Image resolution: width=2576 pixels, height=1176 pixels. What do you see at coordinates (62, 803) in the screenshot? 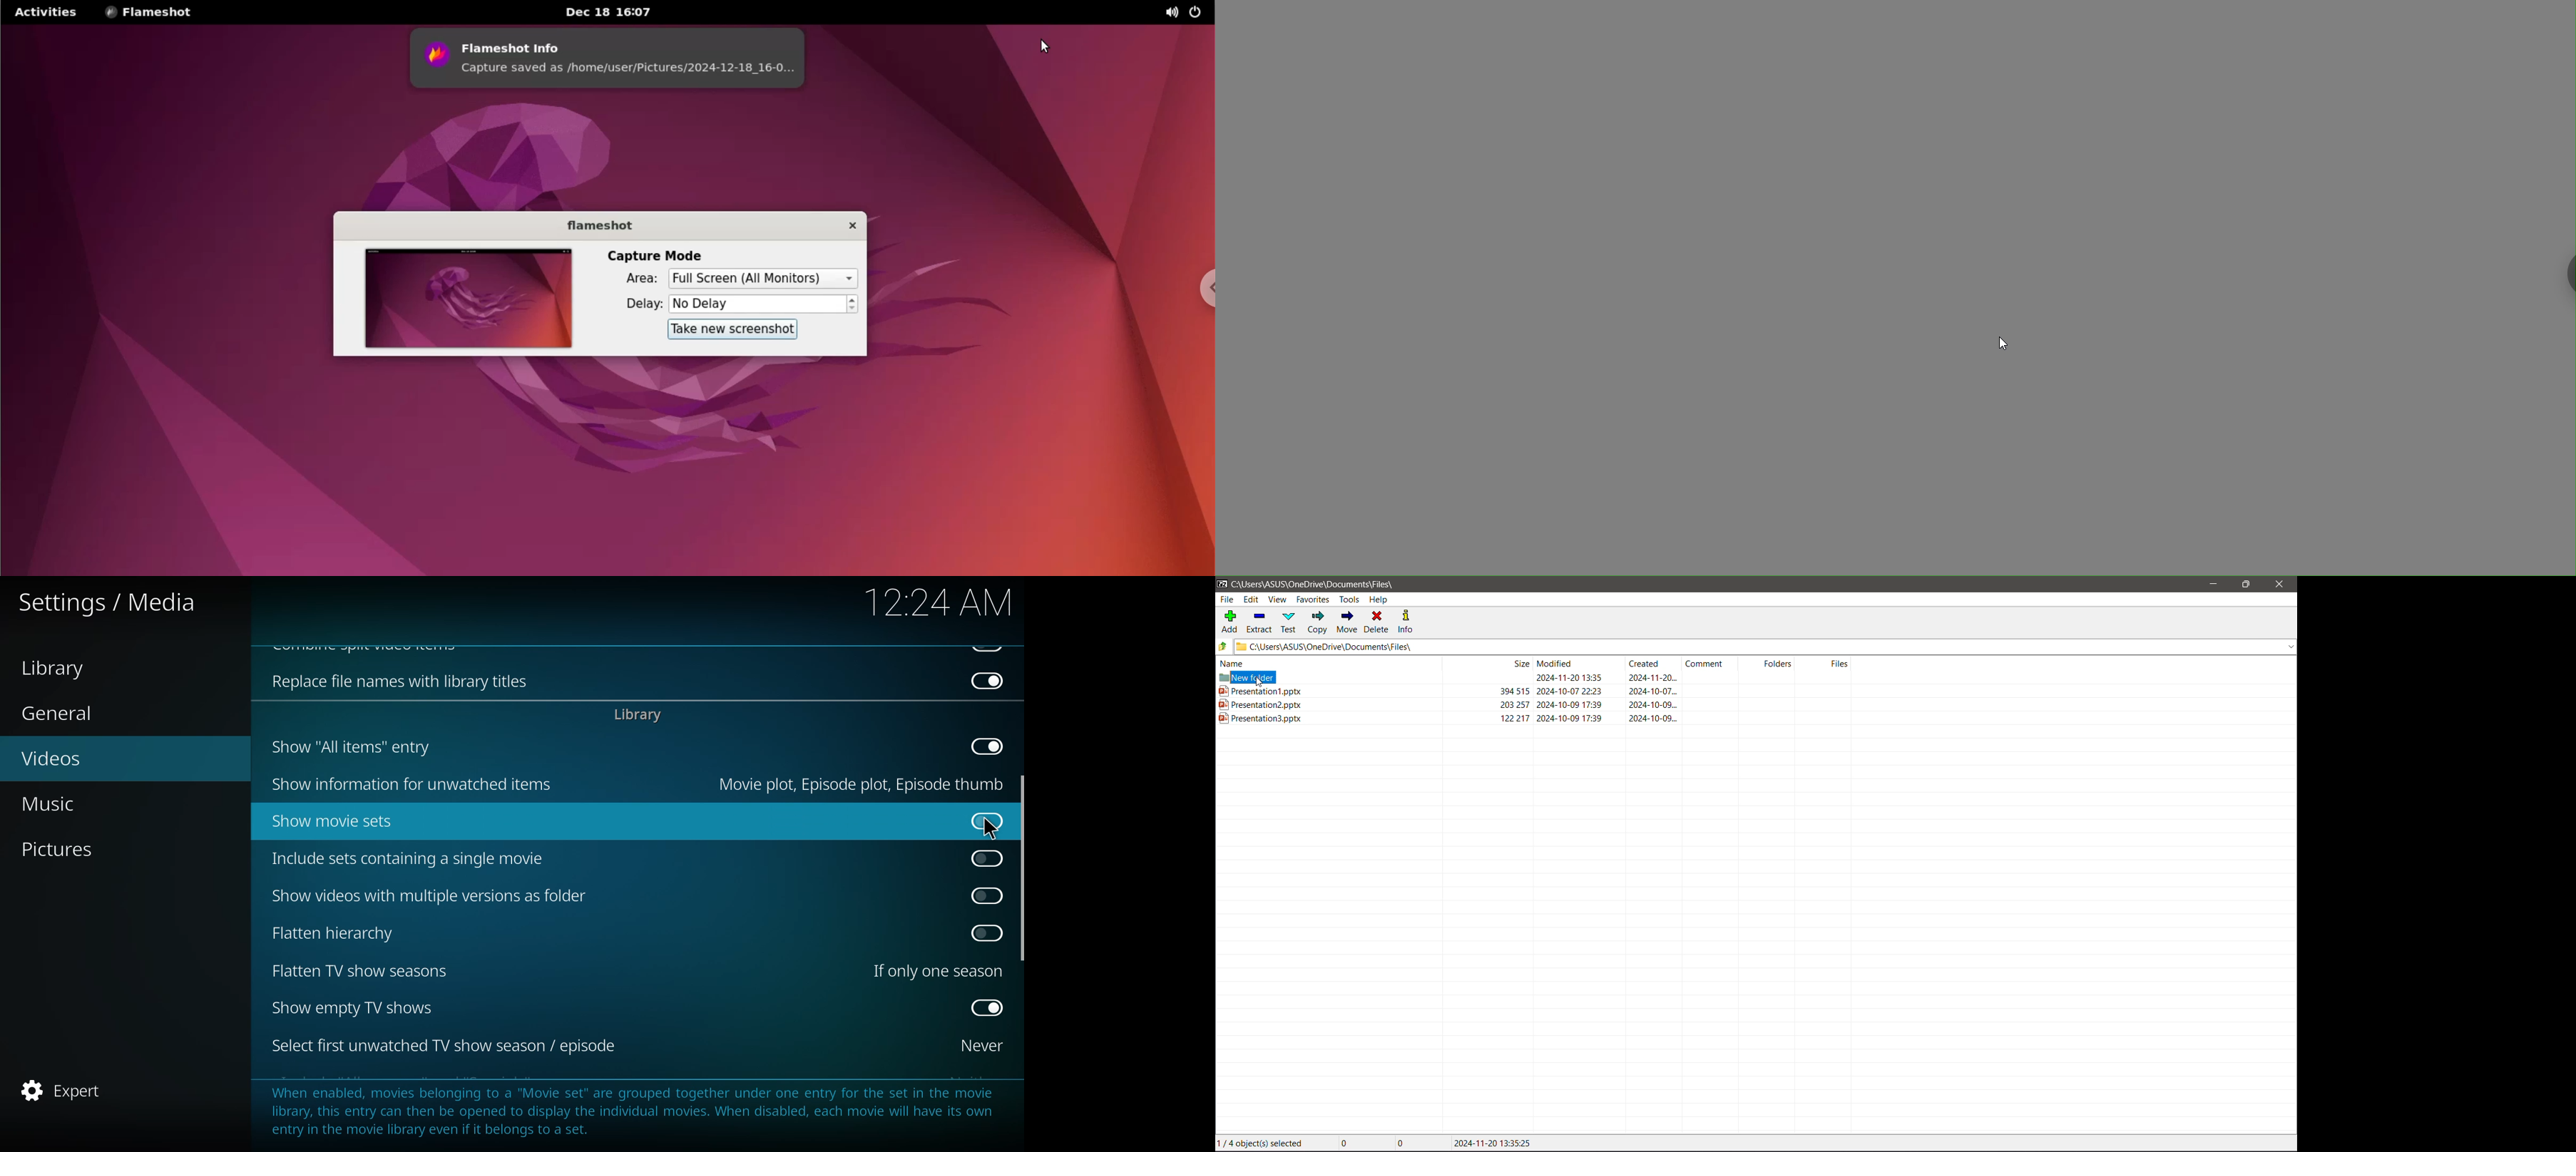
I see `music` at bounding box center [62, 803].